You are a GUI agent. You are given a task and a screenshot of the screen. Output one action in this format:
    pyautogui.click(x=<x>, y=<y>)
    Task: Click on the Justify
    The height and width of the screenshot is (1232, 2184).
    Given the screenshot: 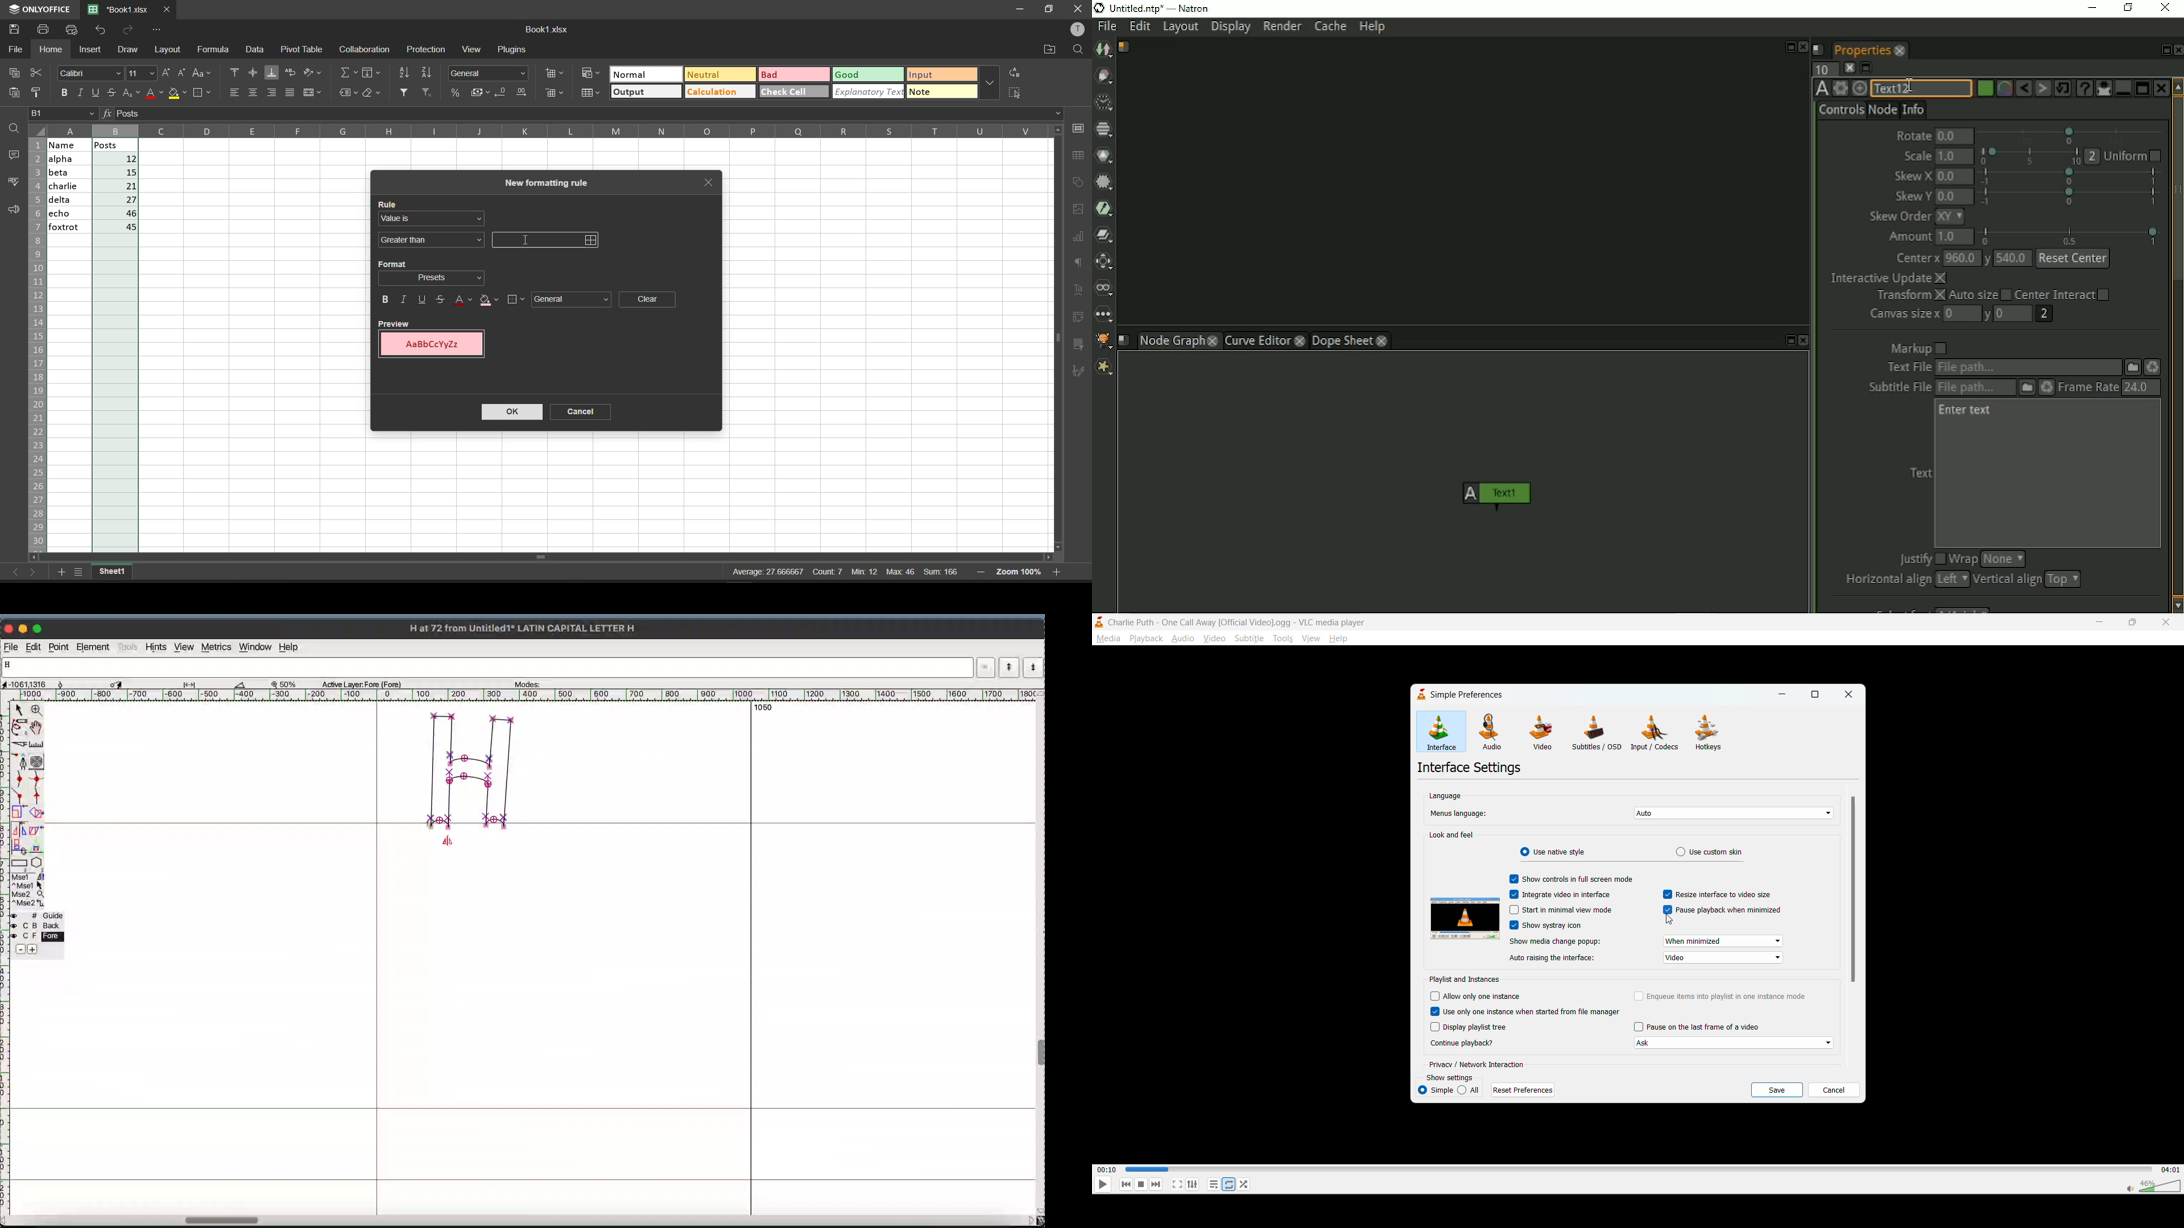 What is the action you would take?
    pyautogui.click(x=1919, y=560)
    